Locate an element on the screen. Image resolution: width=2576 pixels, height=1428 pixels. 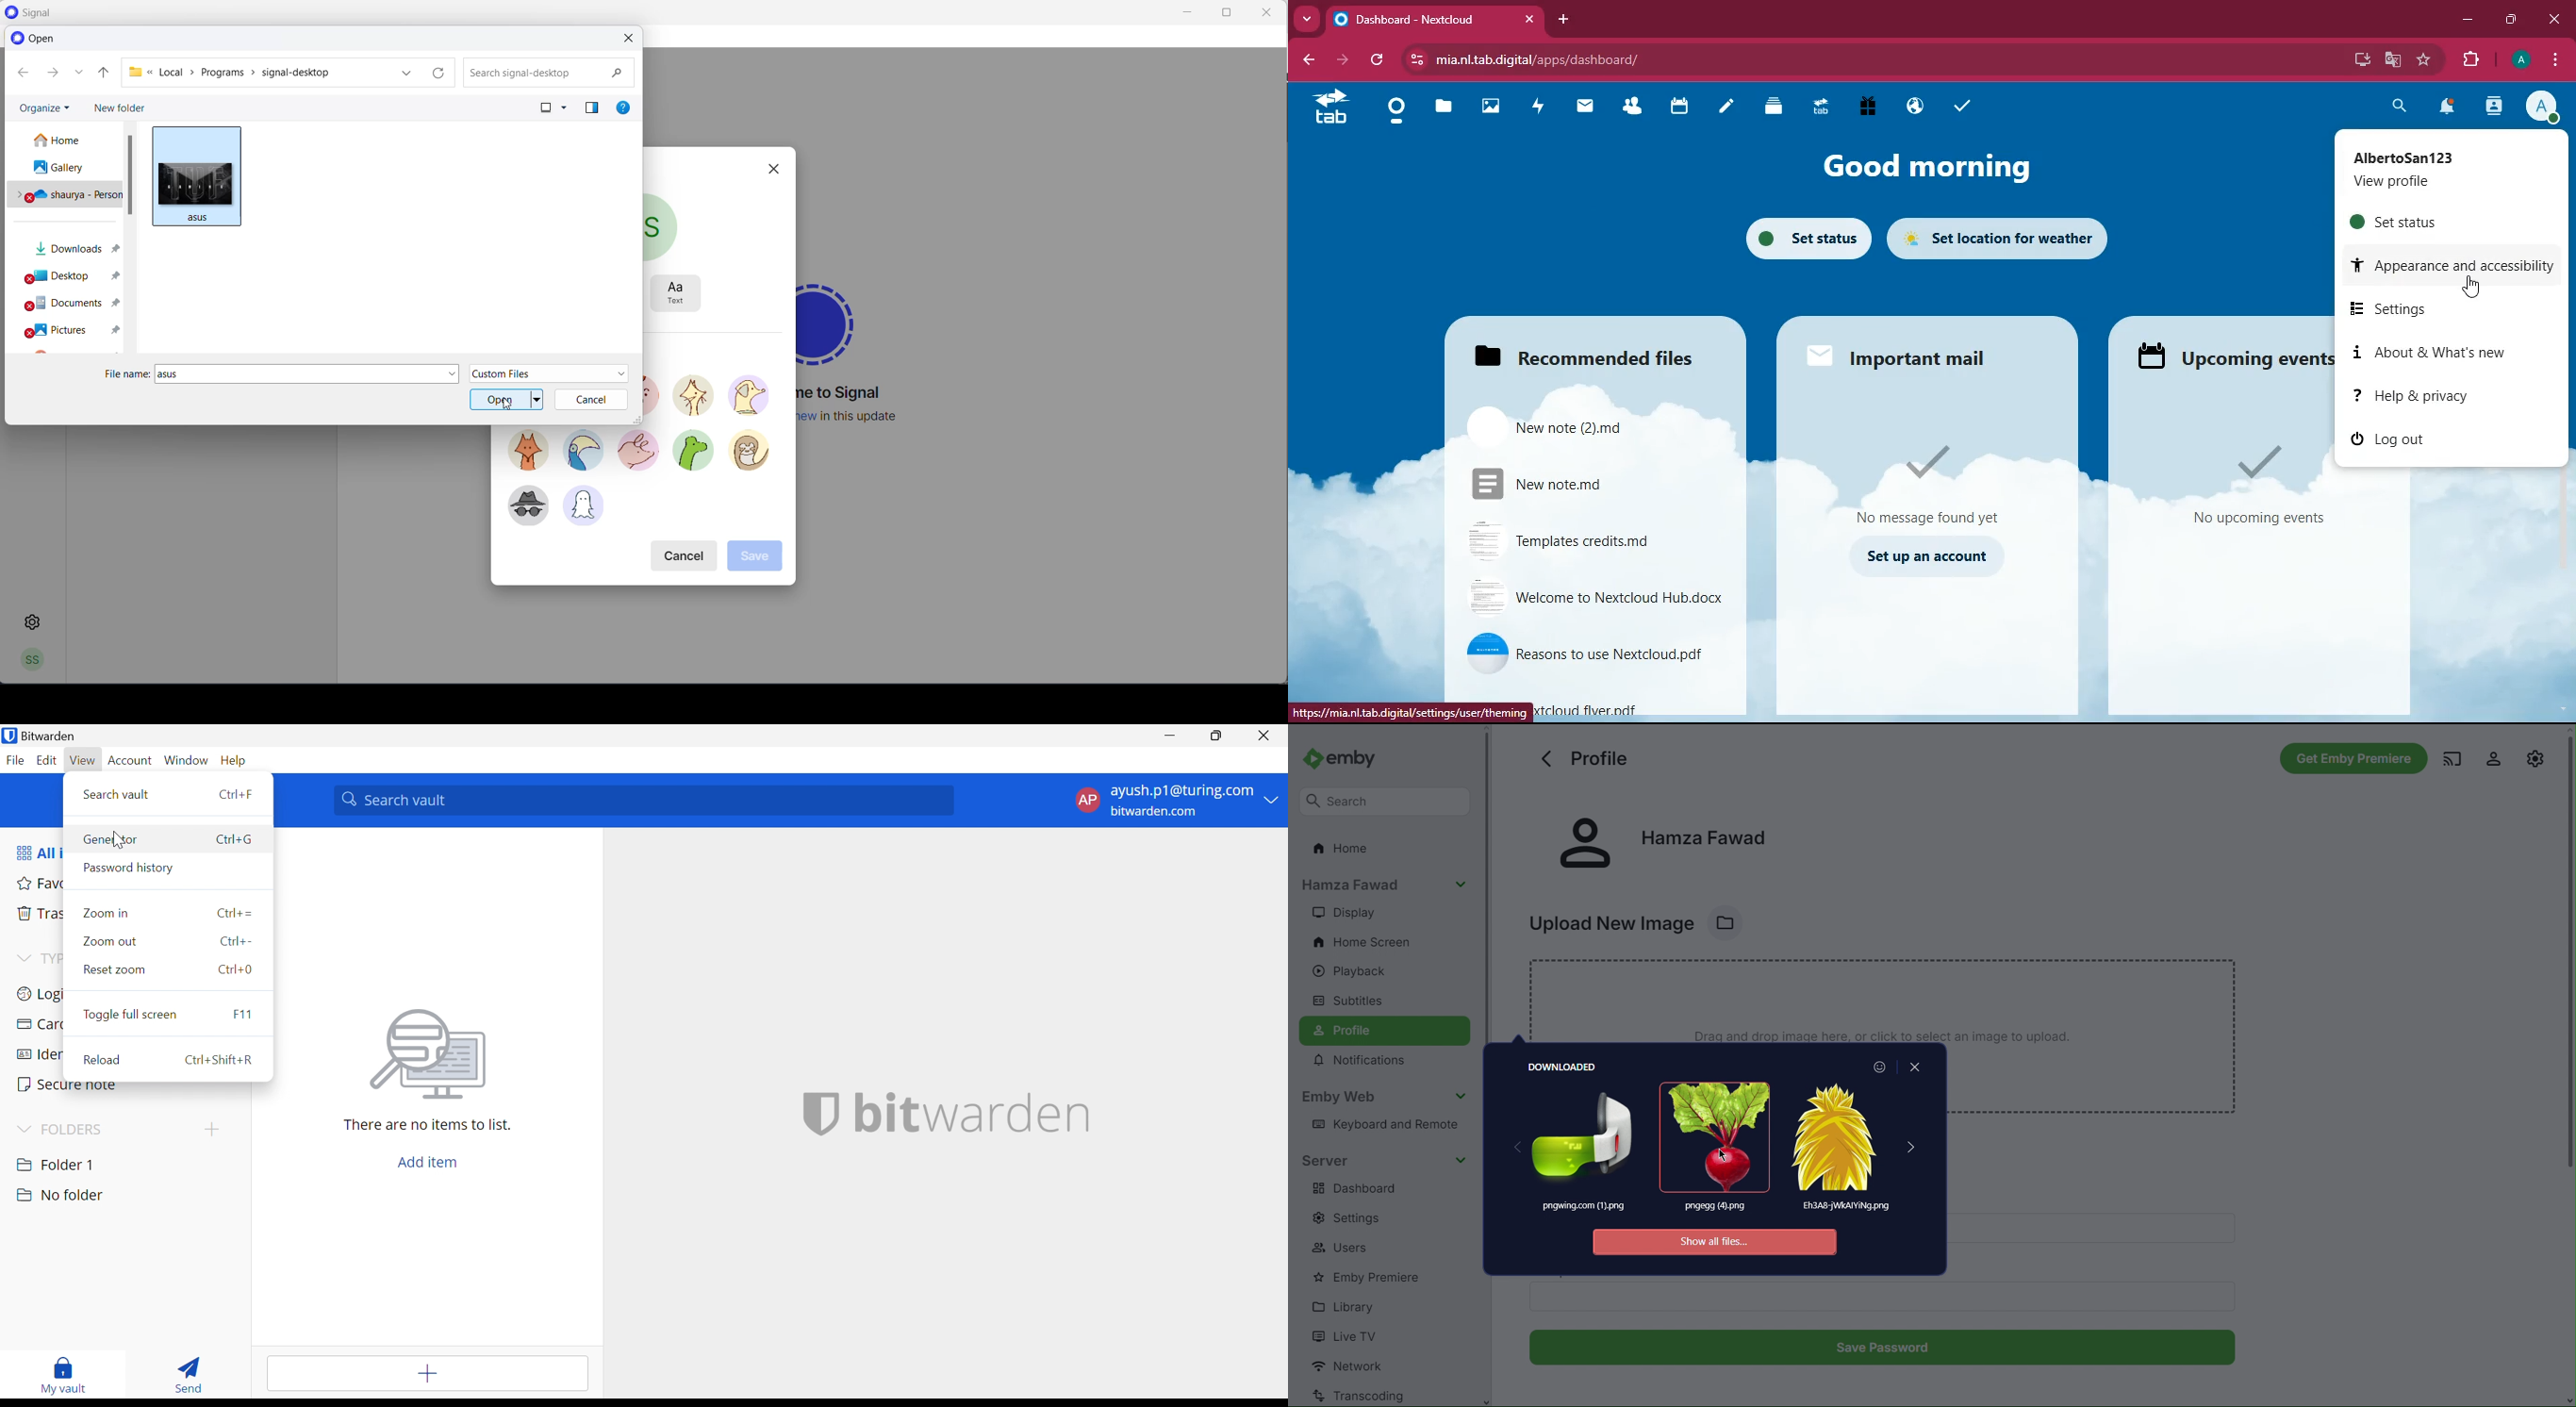
Minimize is located at coordinates (1171, 734).